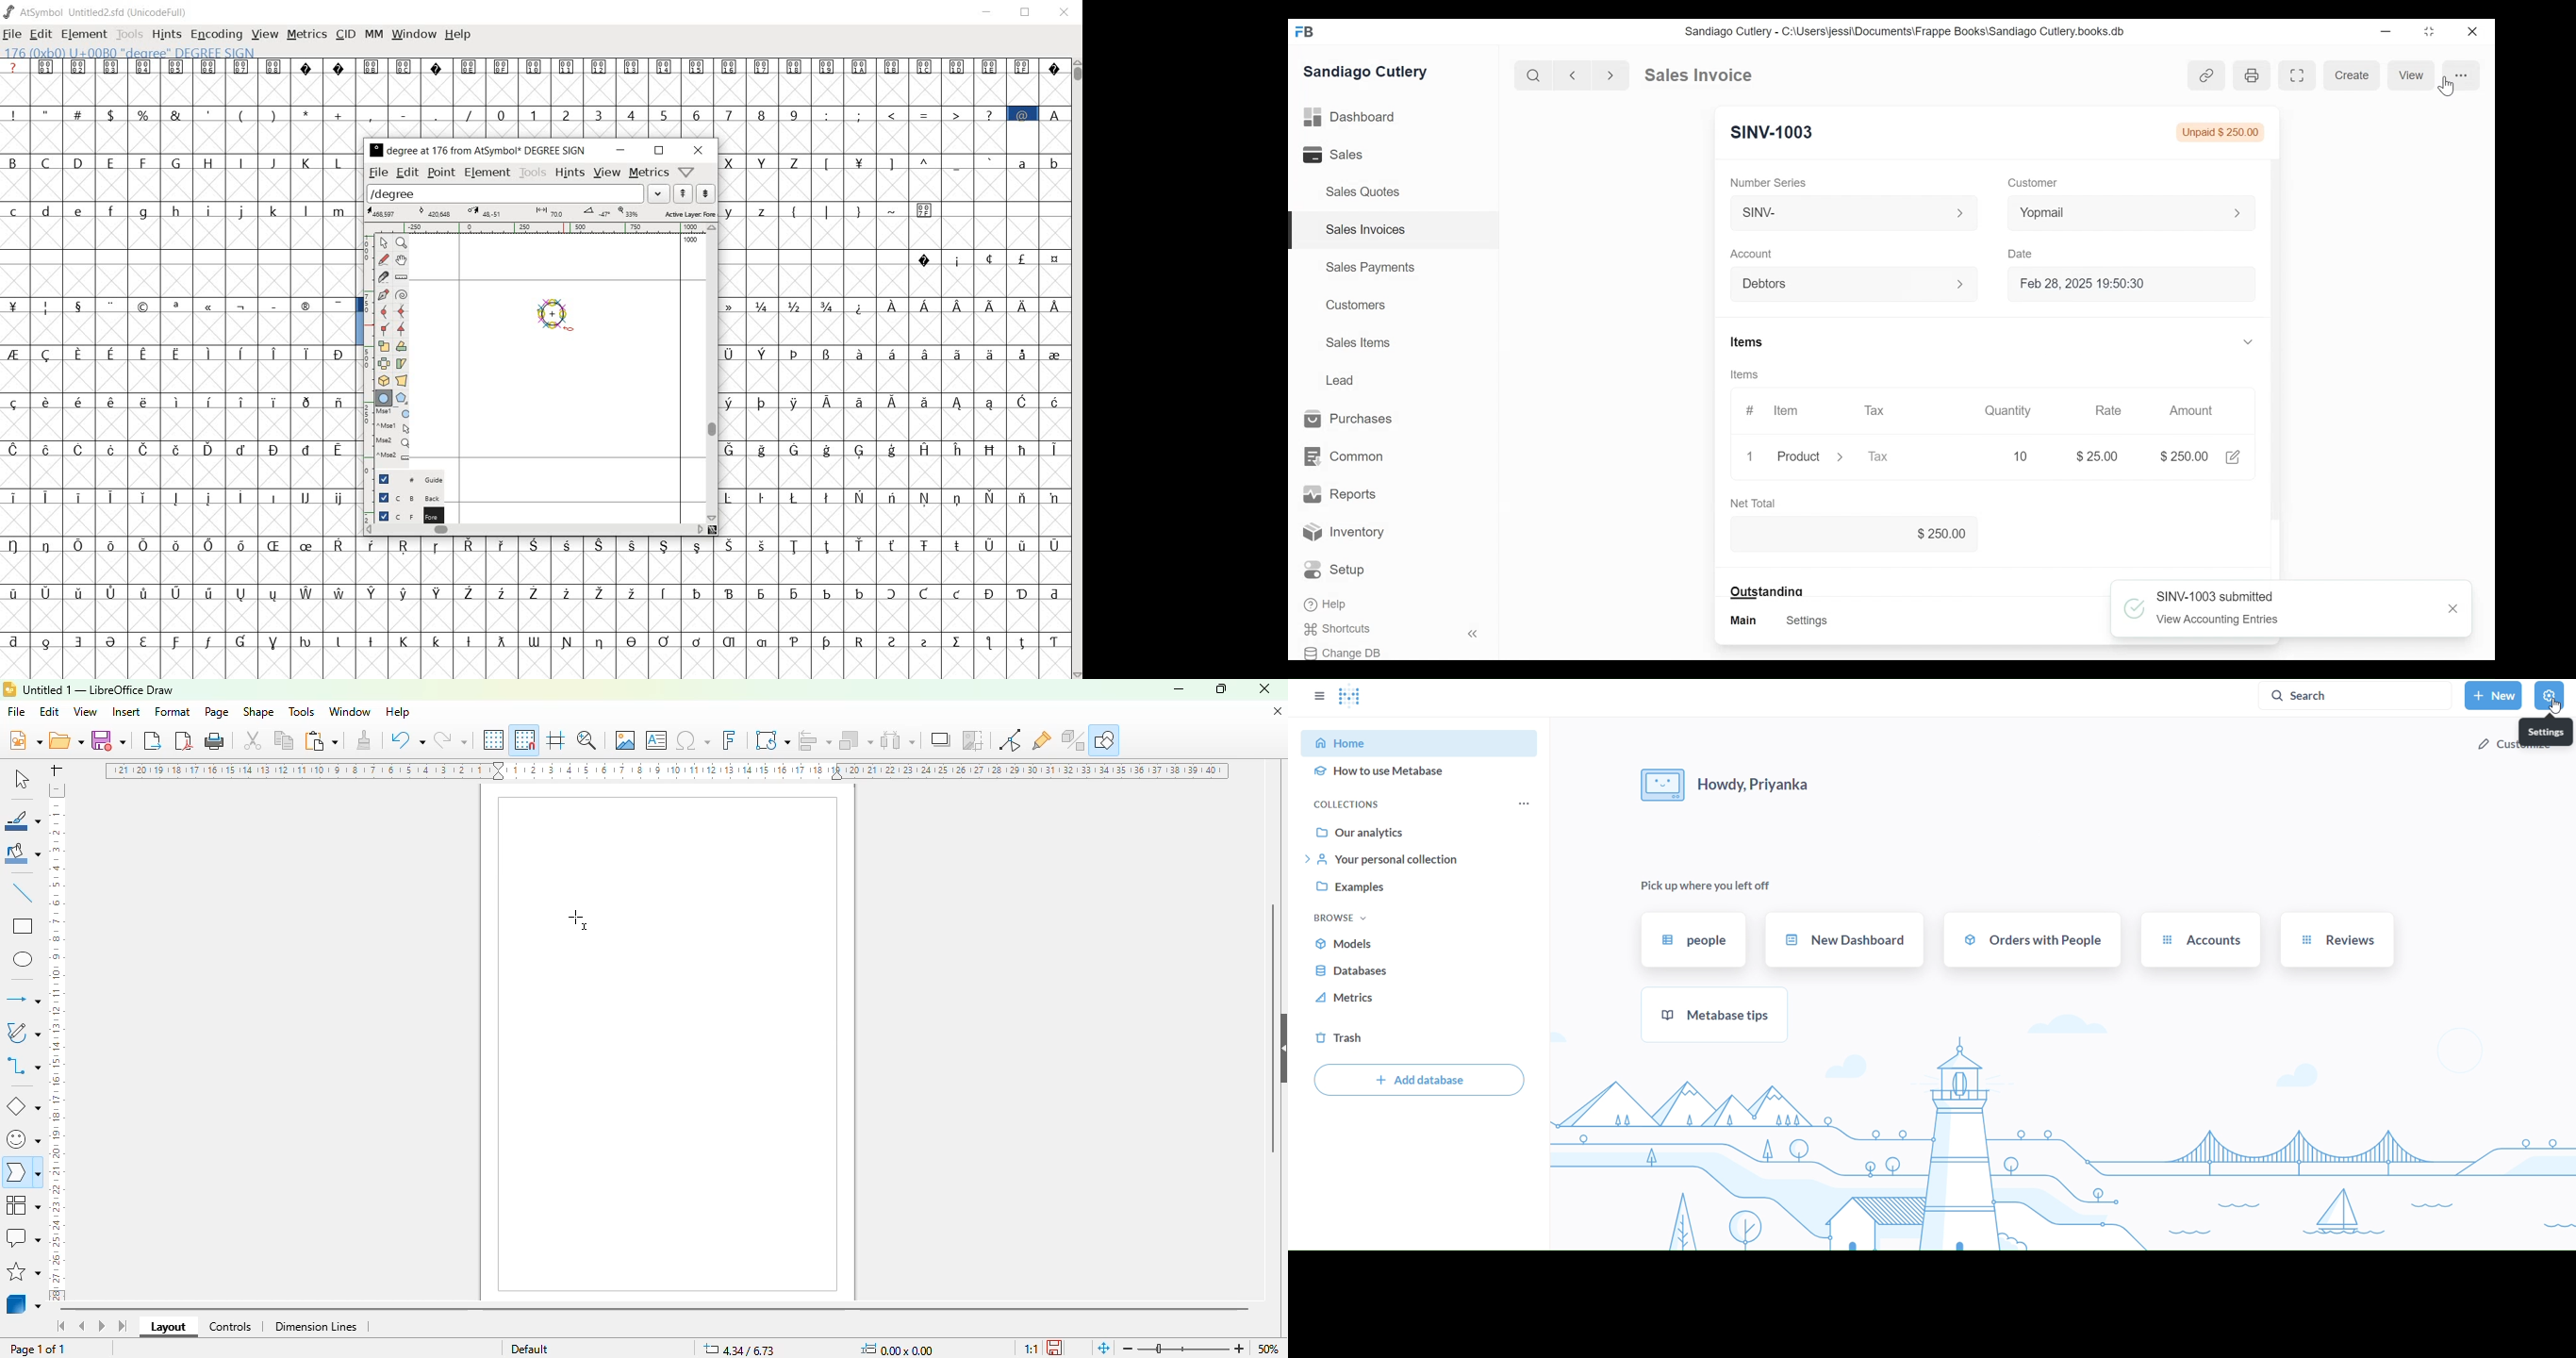 The image size is (2576, 1372). I want to click on Sandiago Cutlery, so click(1369, 72).